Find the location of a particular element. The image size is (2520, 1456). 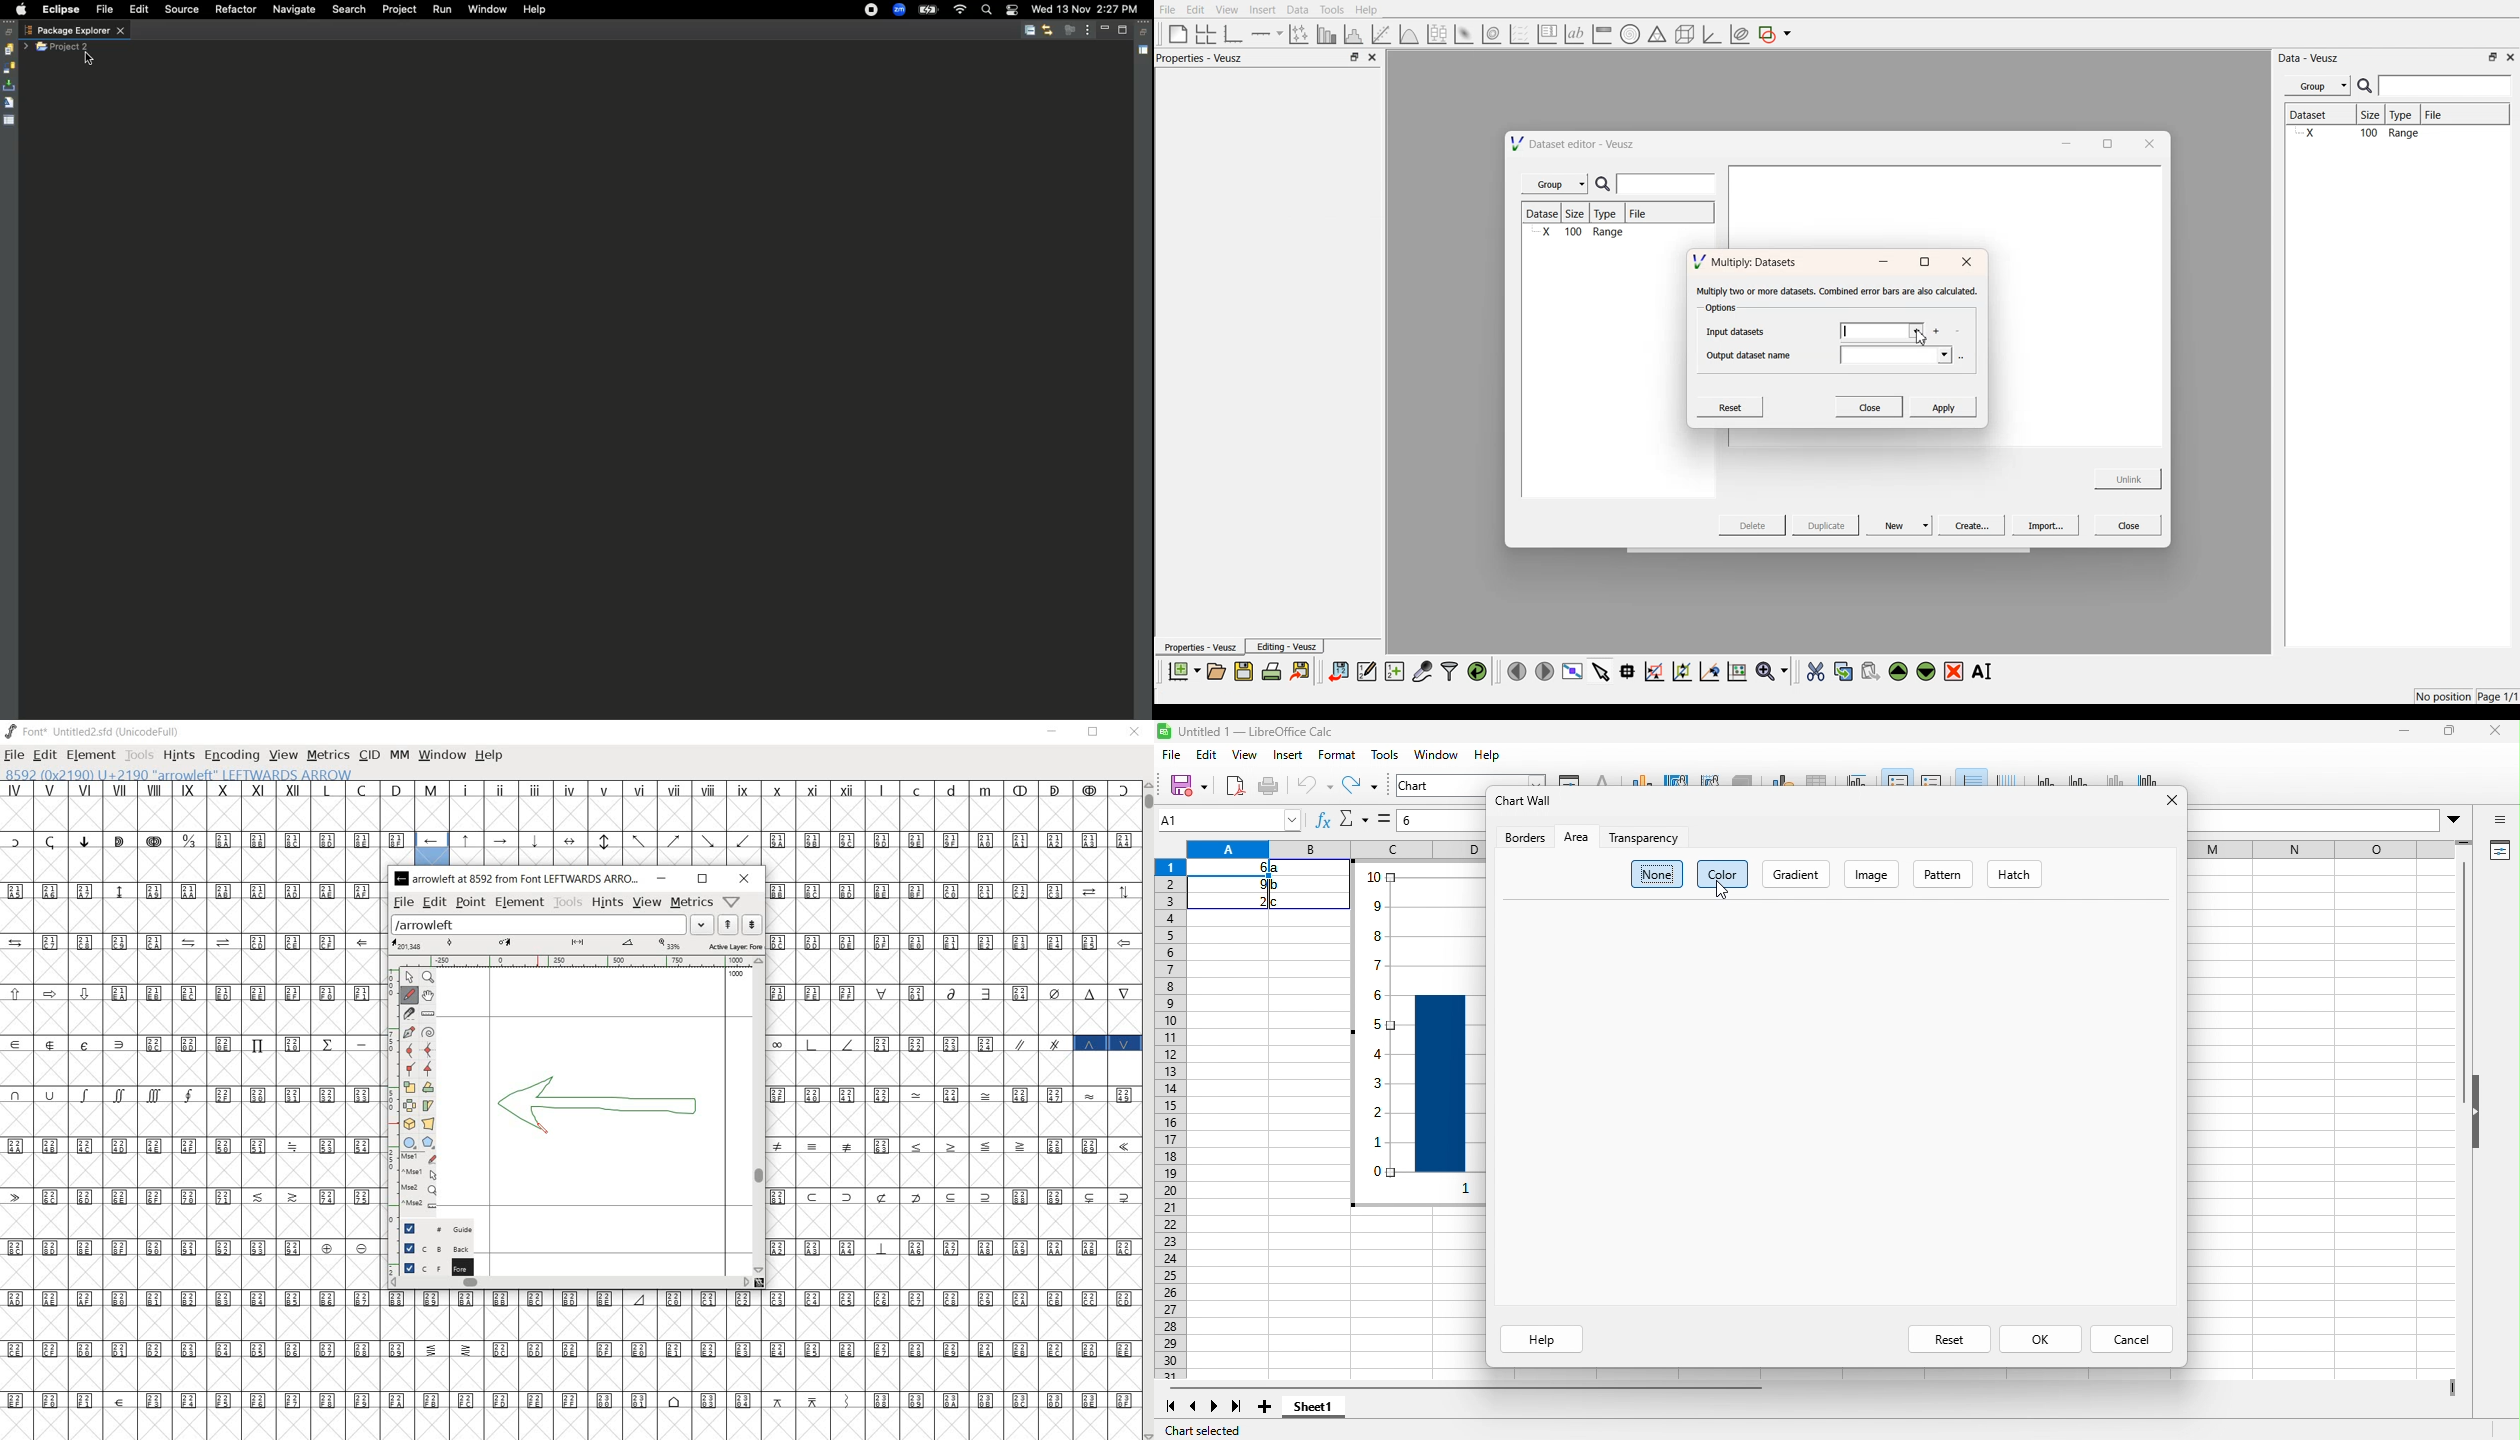

redo is located at coordinates (1359, 785).